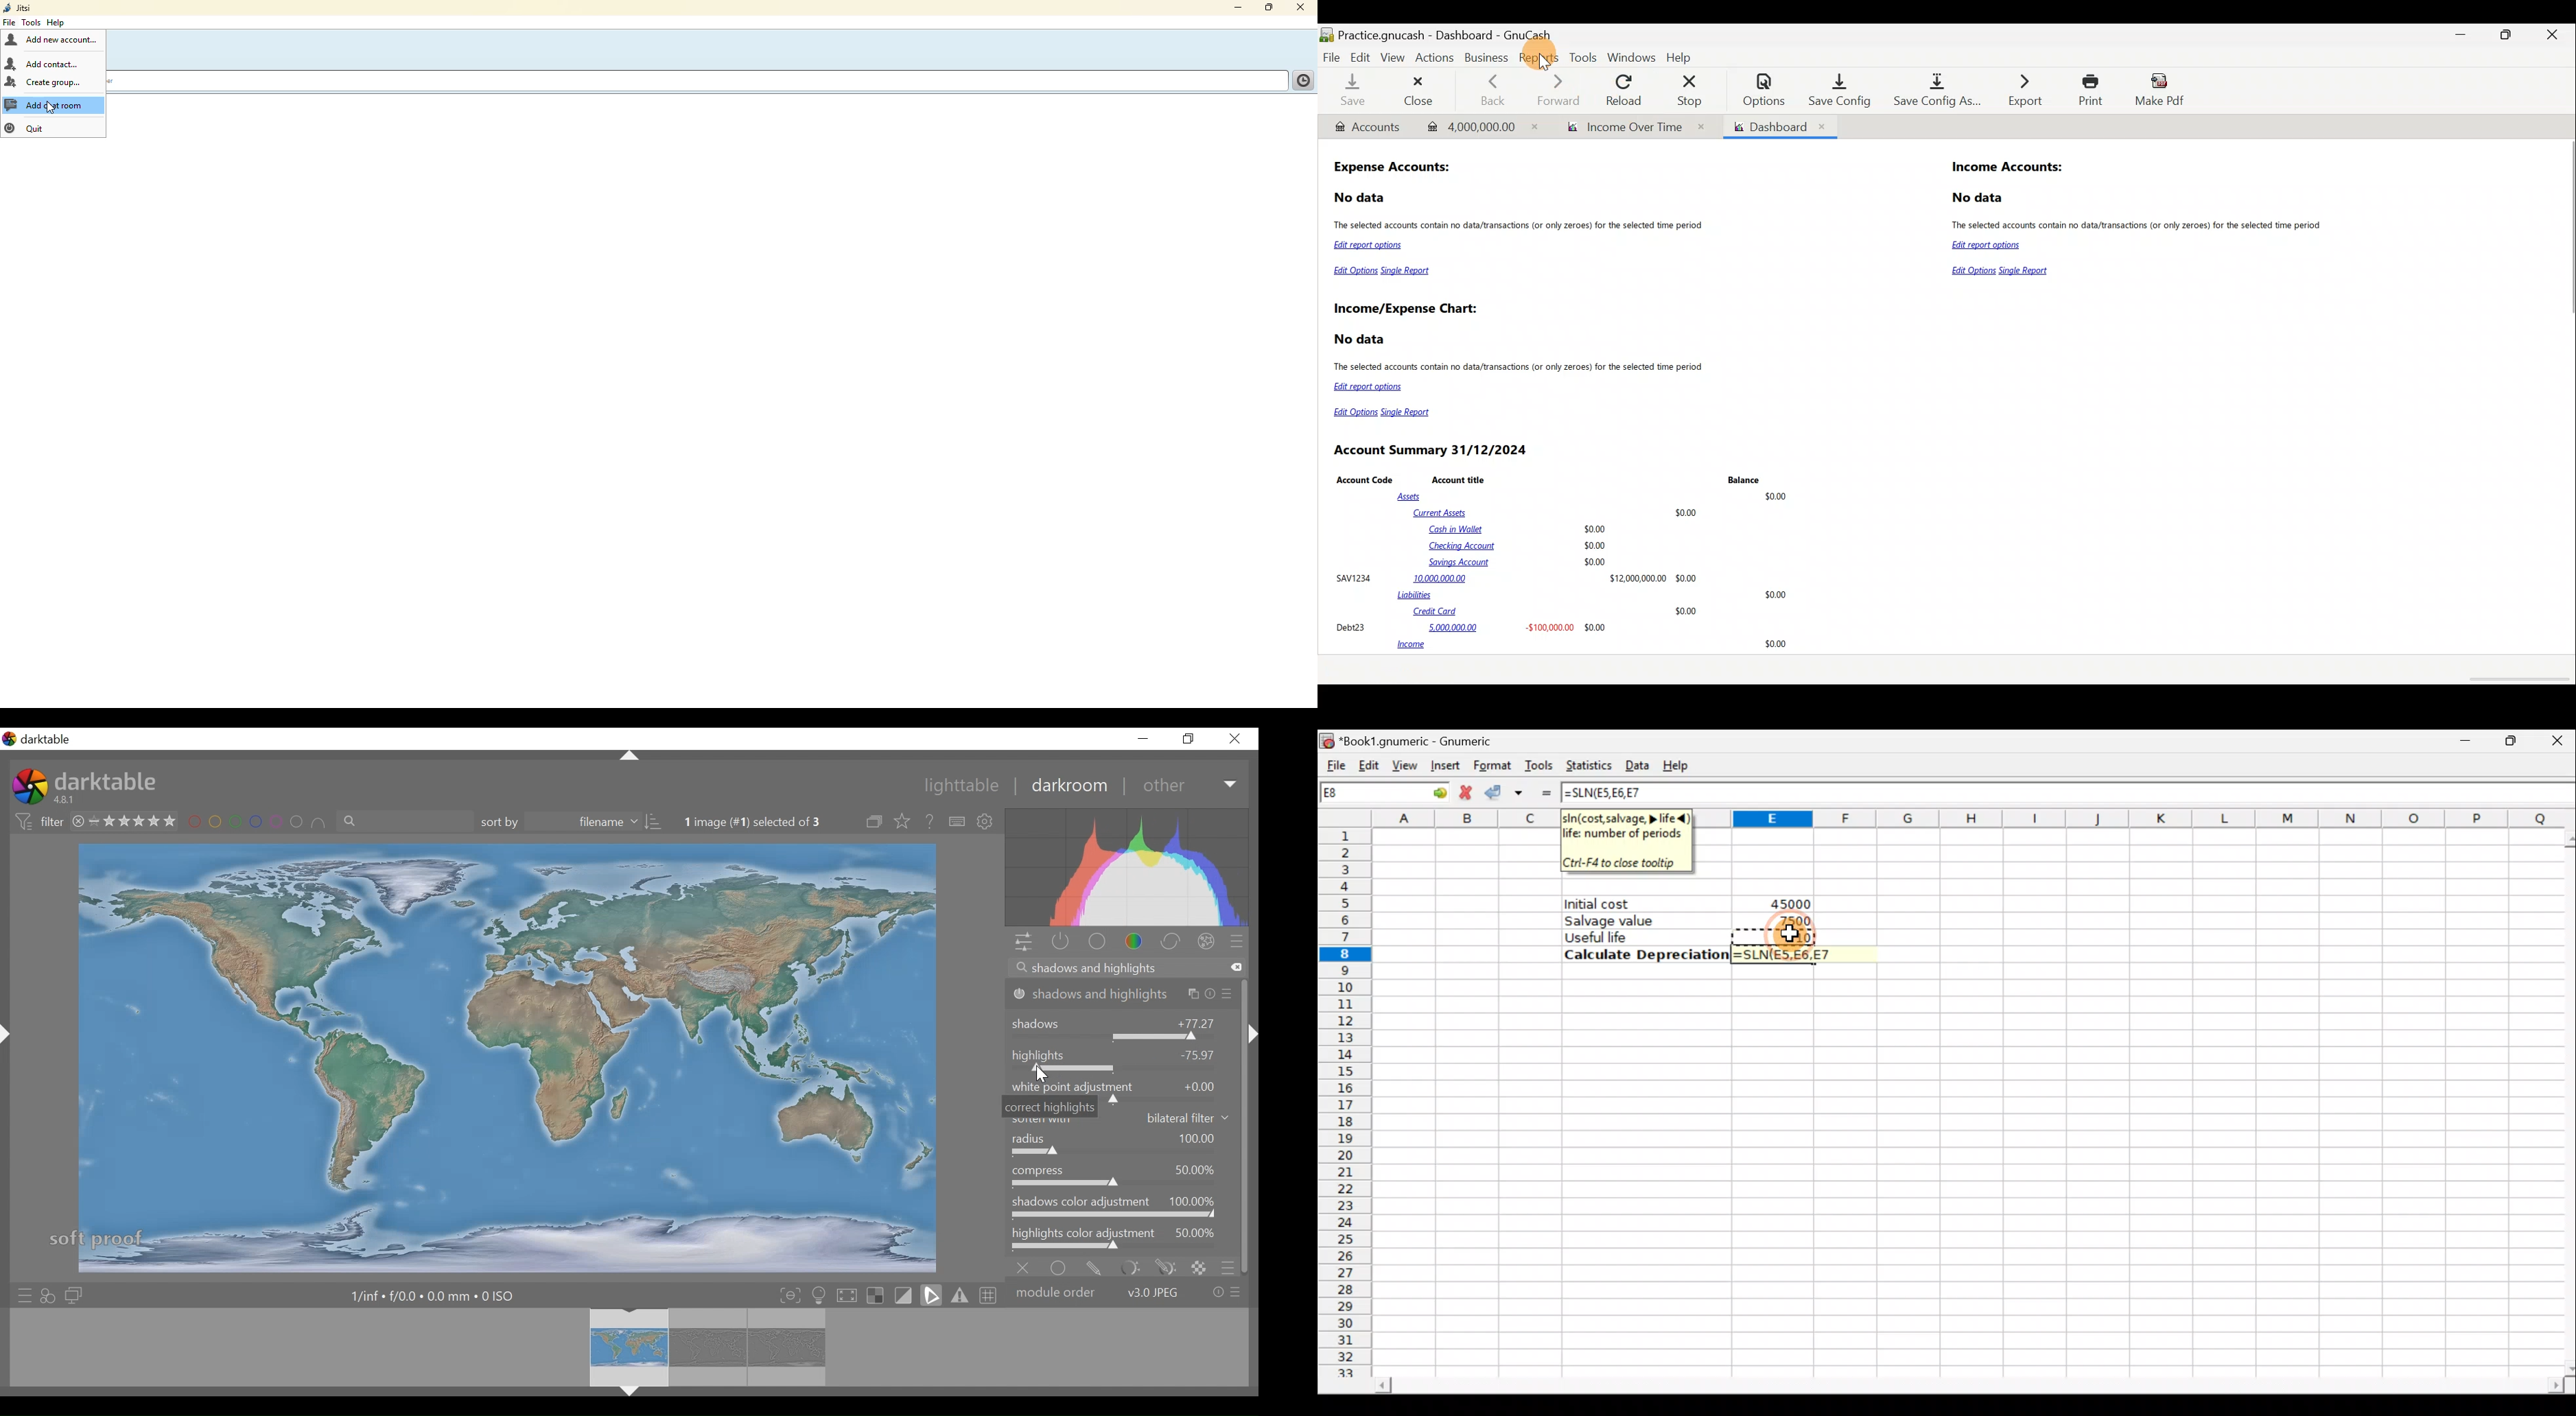  What do you see at coordinates (1128, 1291) in the screenshot?
I see `module order` at bounding box center [1128, 1291].